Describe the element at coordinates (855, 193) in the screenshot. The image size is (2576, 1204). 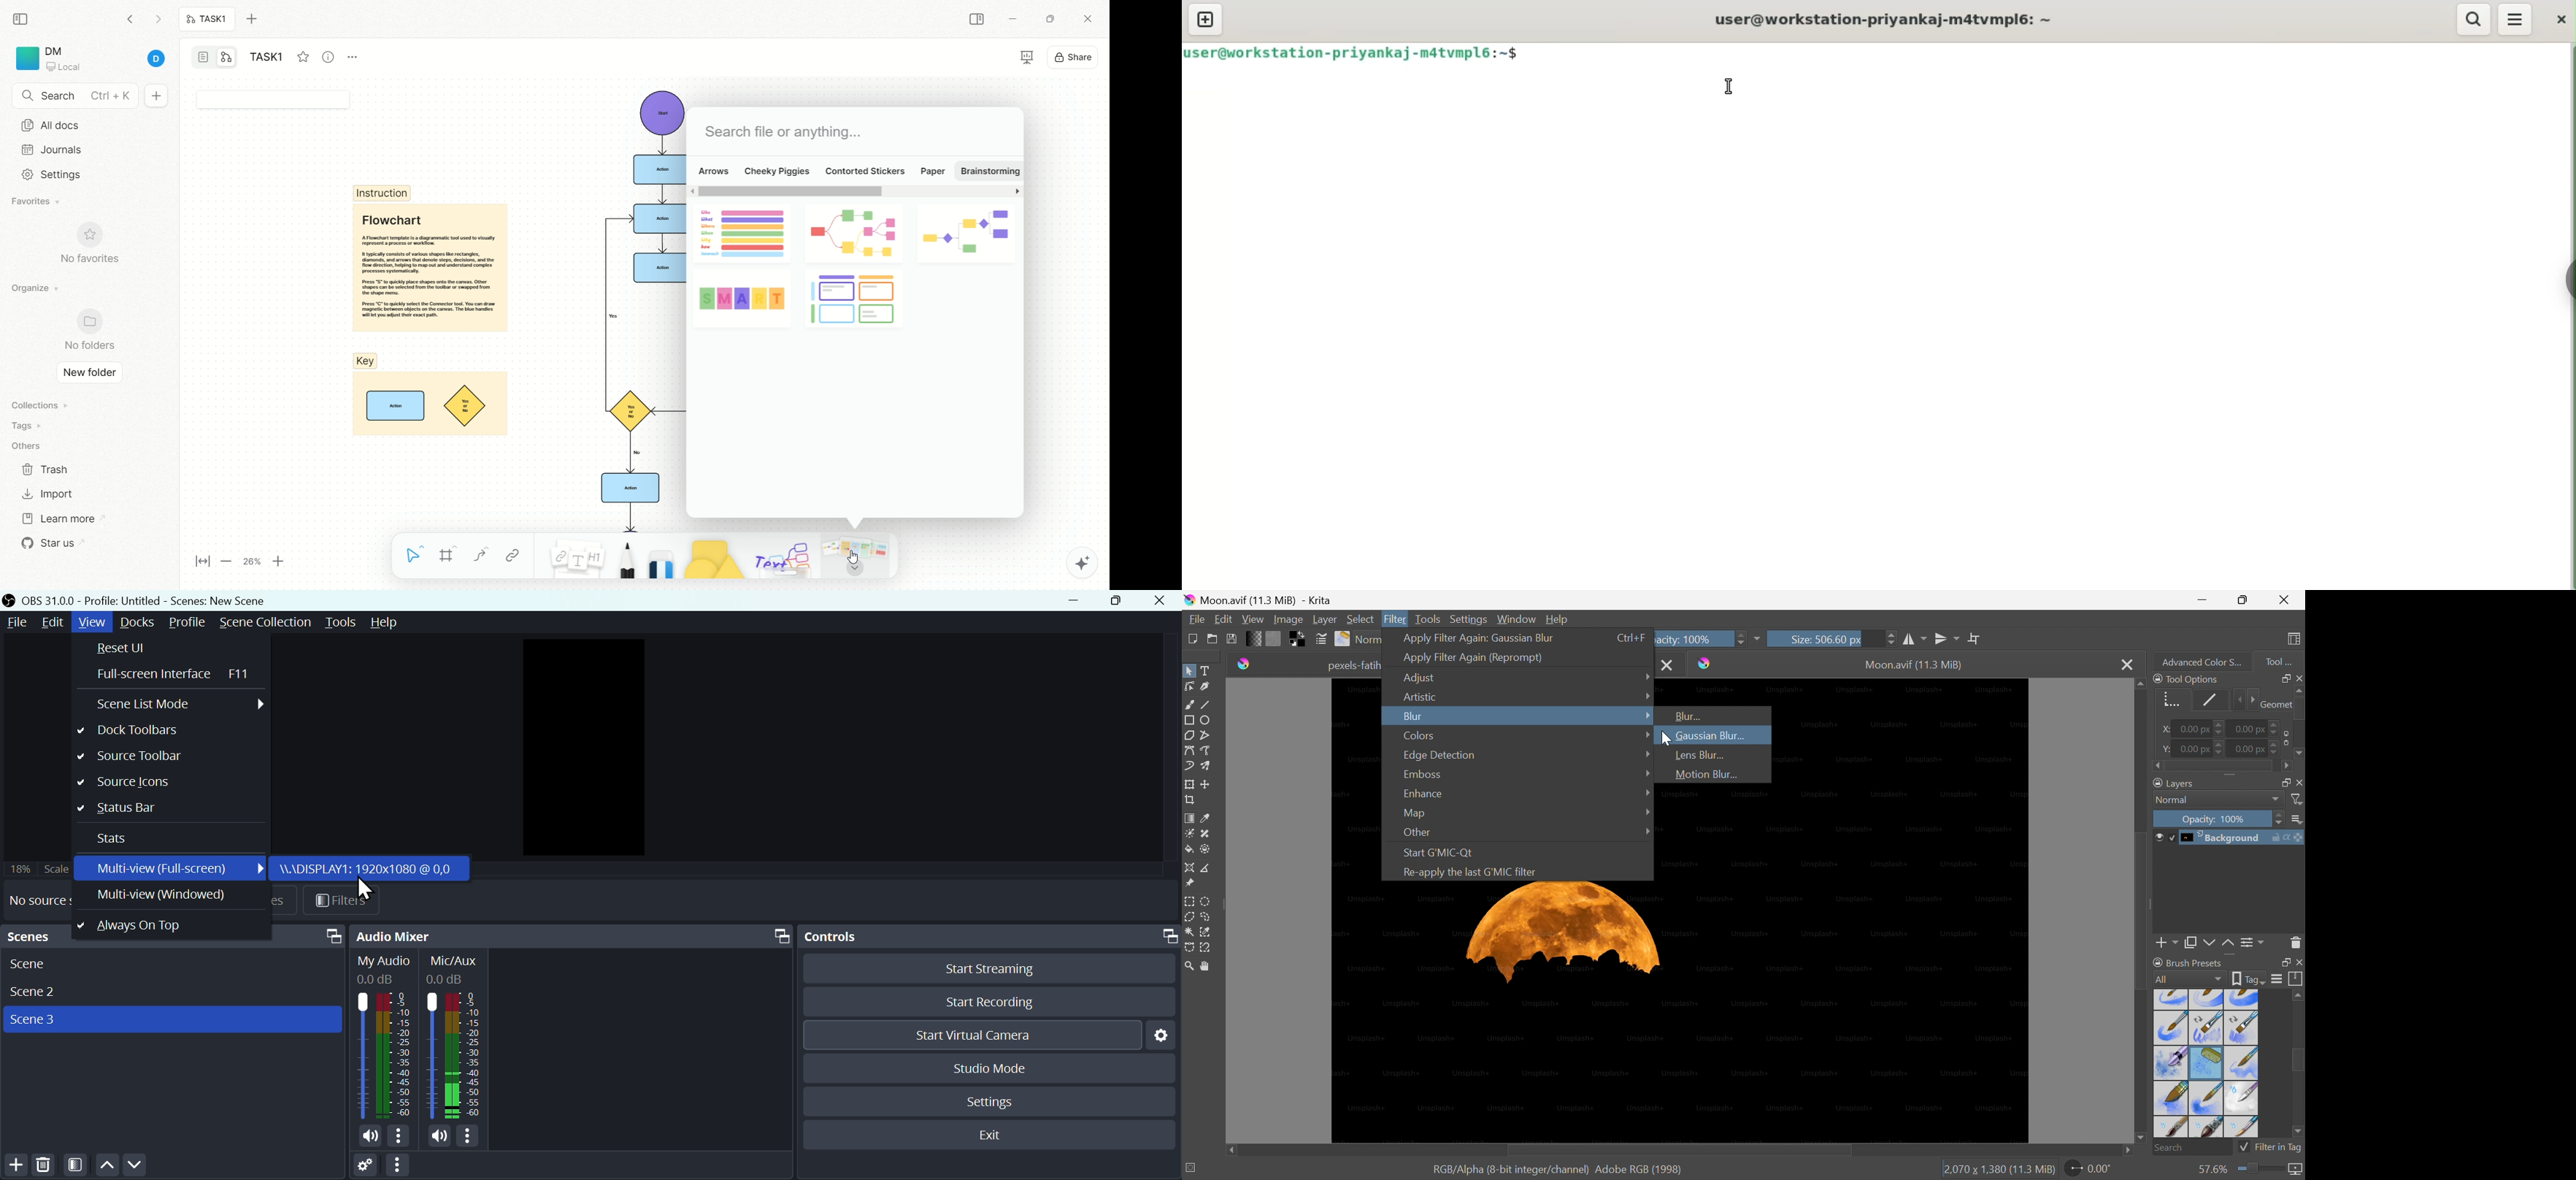
I see `scroll bar` at that location.